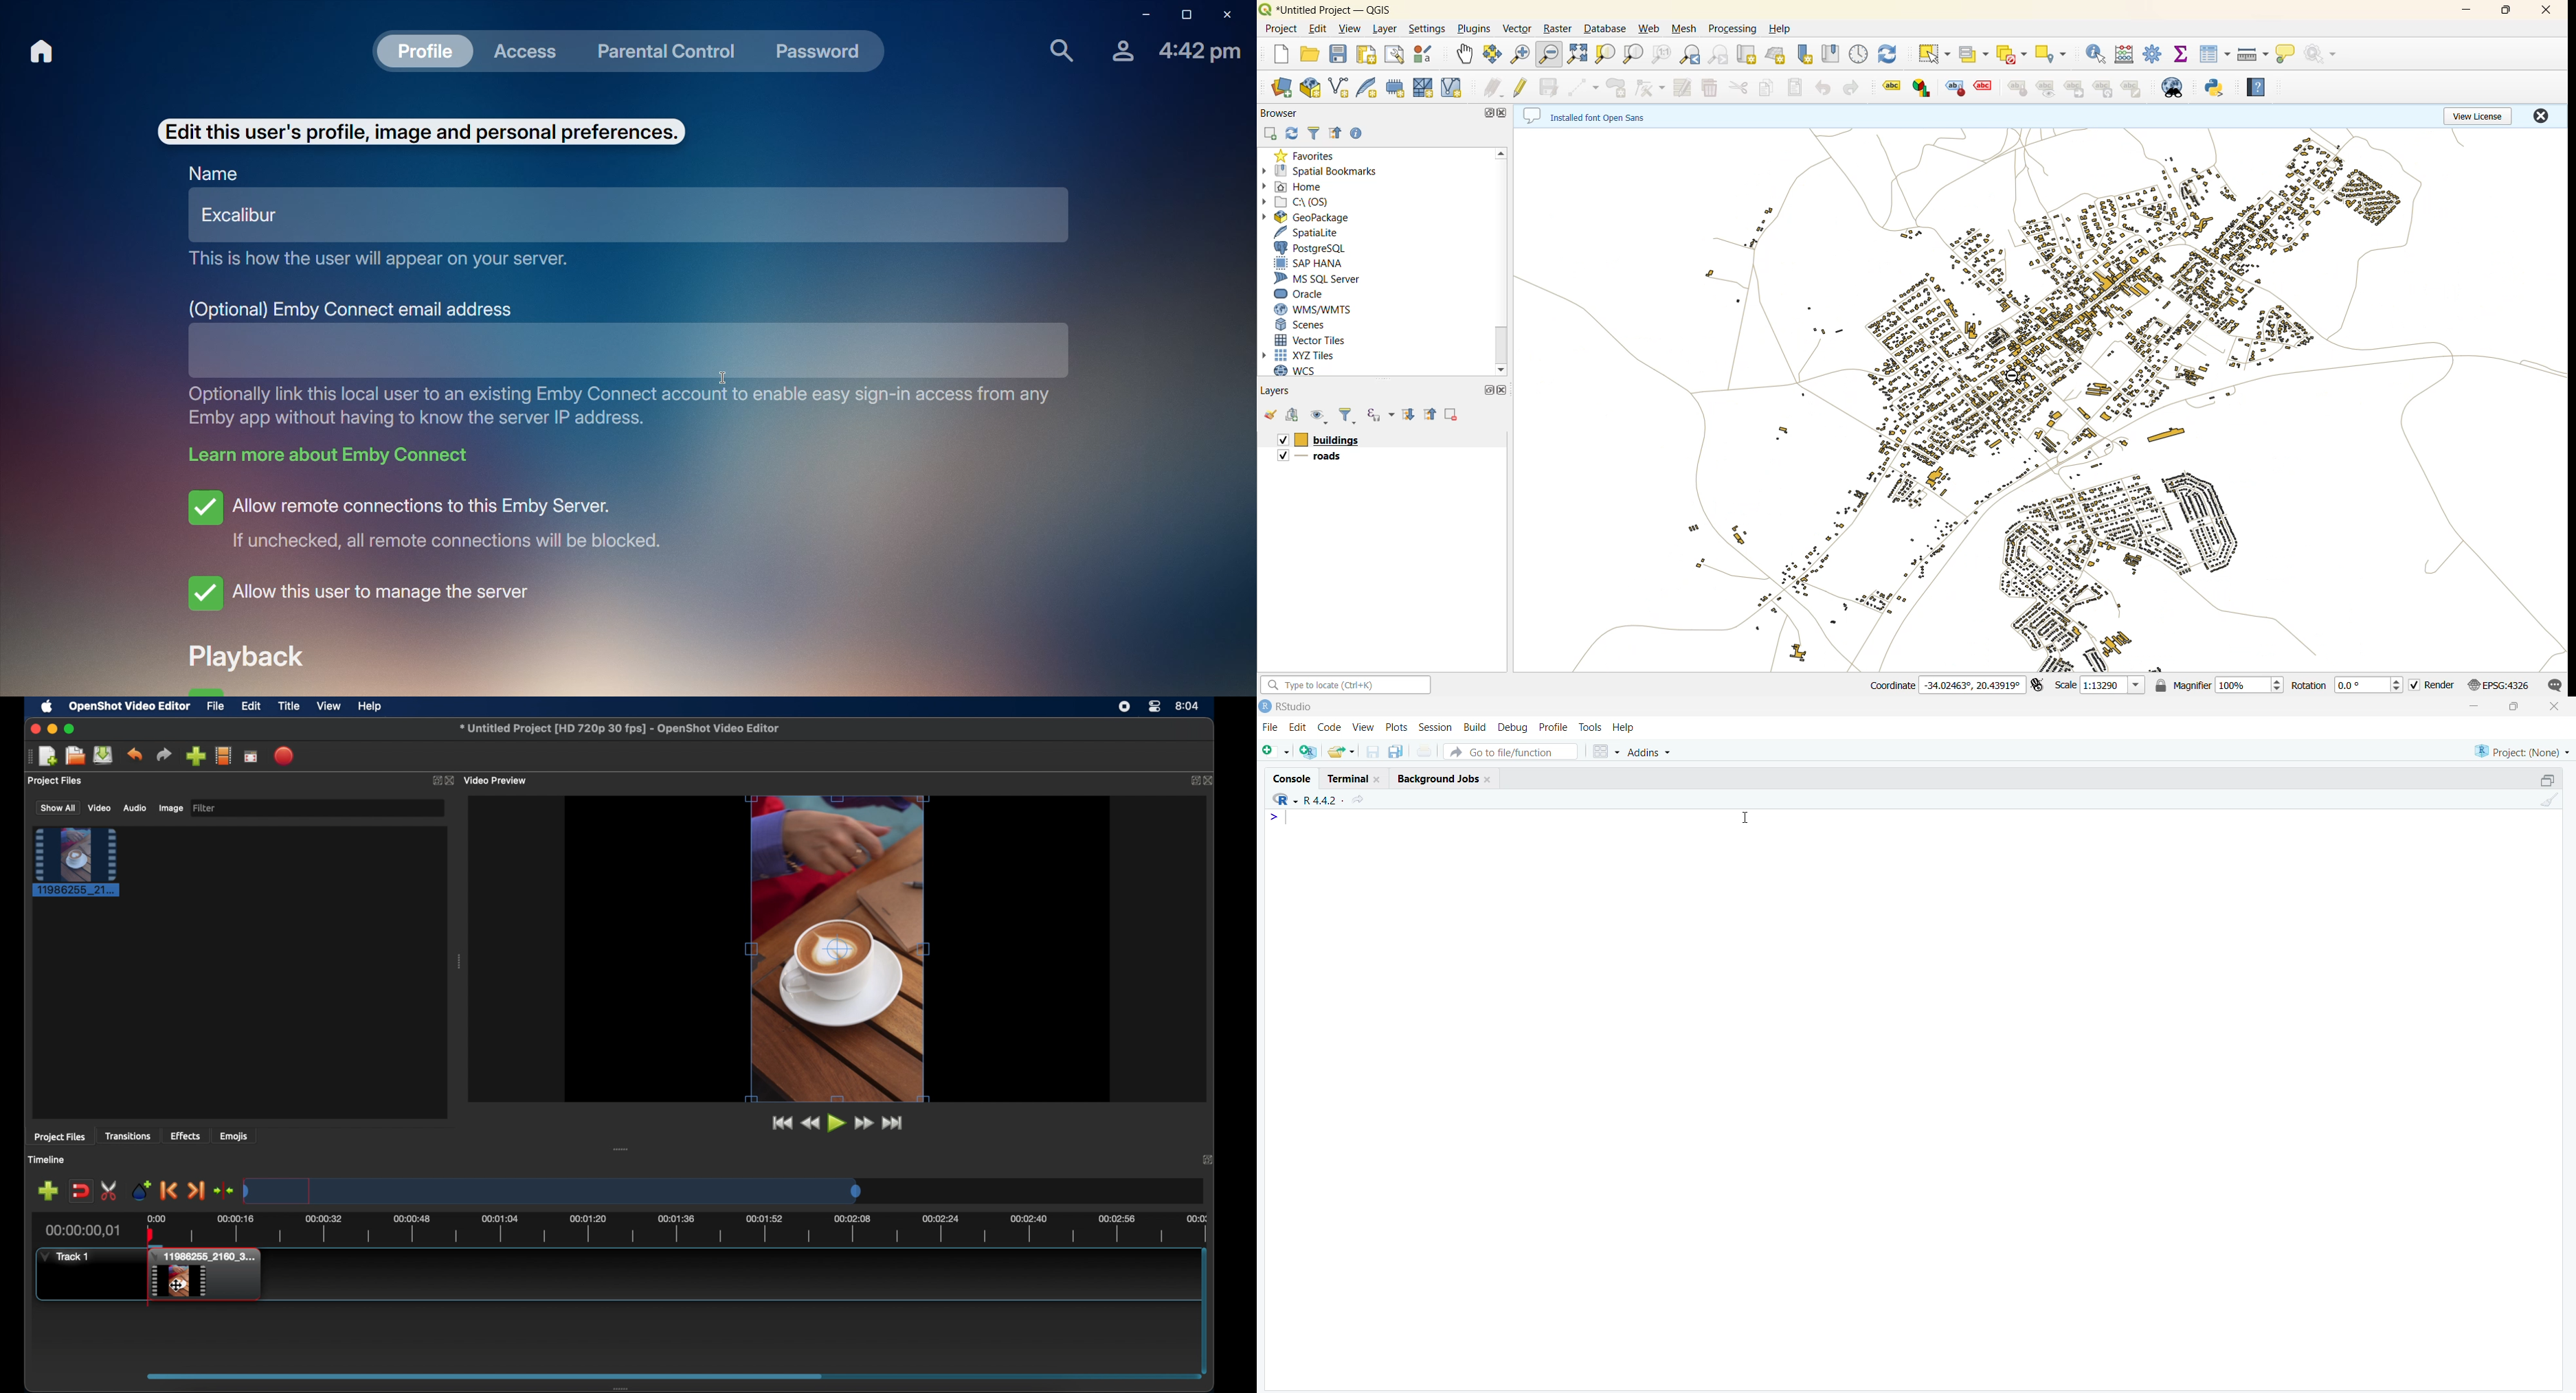  Describe the element at coordinates (142, 1190) in the screenshot. I see `add marker` at that location.